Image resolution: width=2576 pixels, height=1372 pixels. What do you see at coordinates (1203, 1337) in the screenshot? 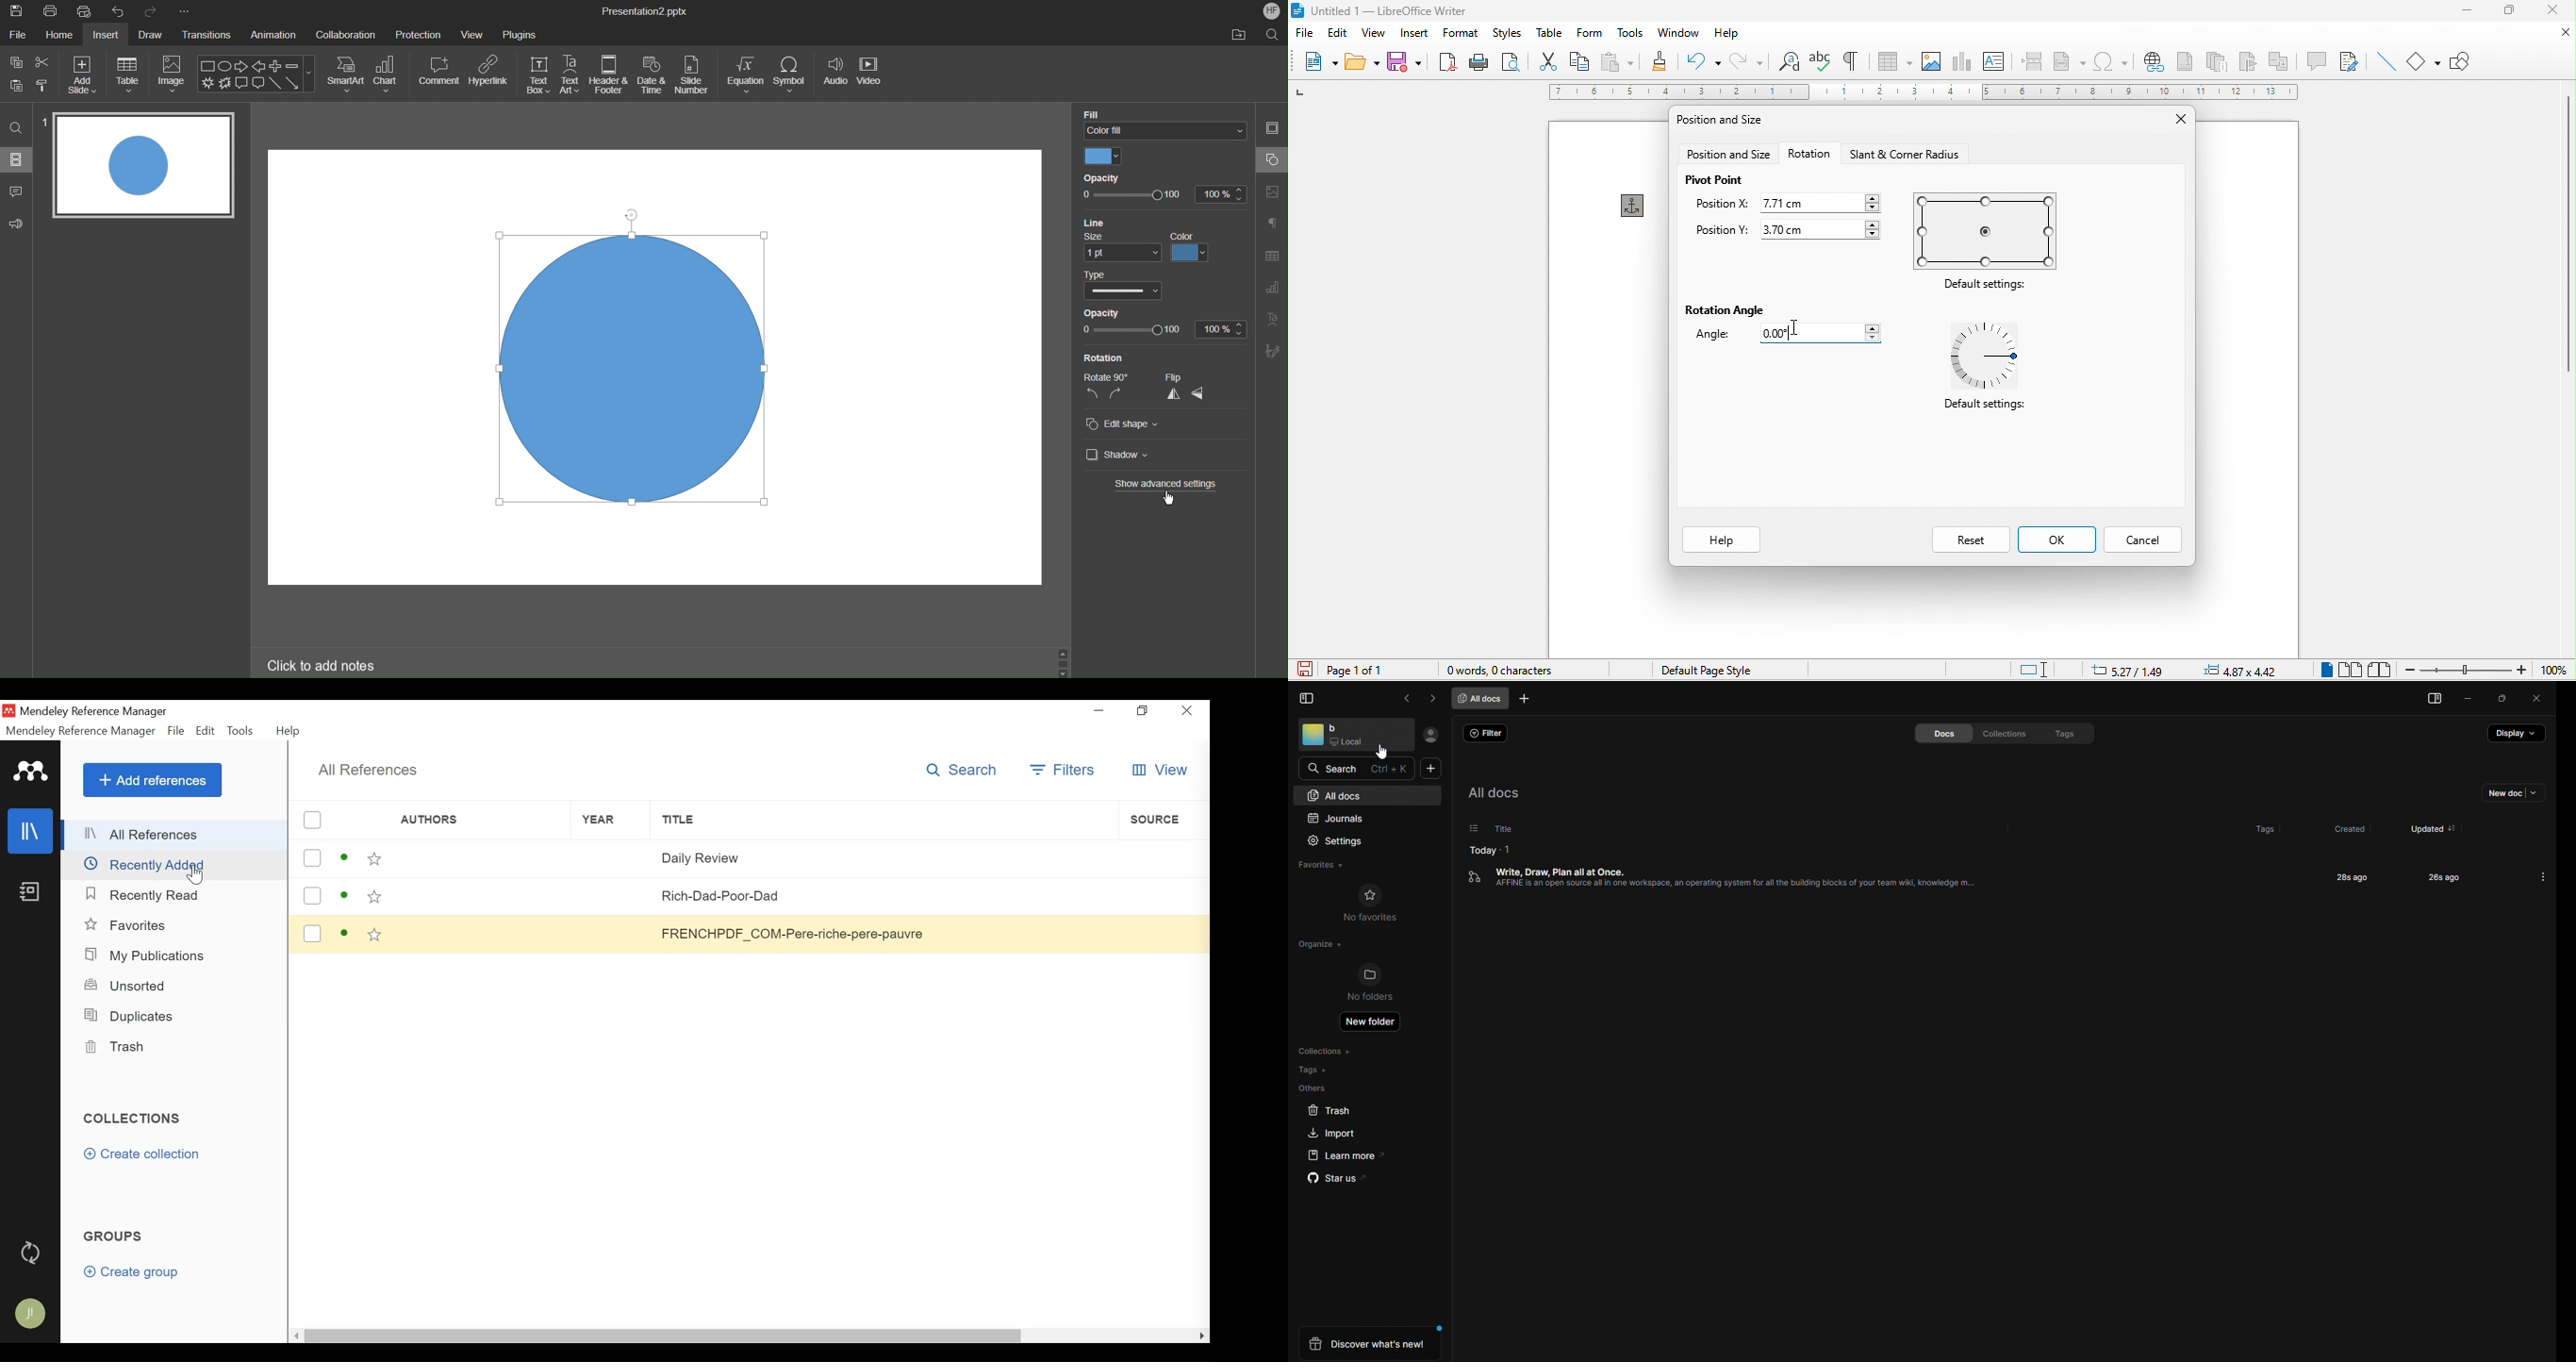
I see `Scroll Right` at bounding box center [1203, 1337].